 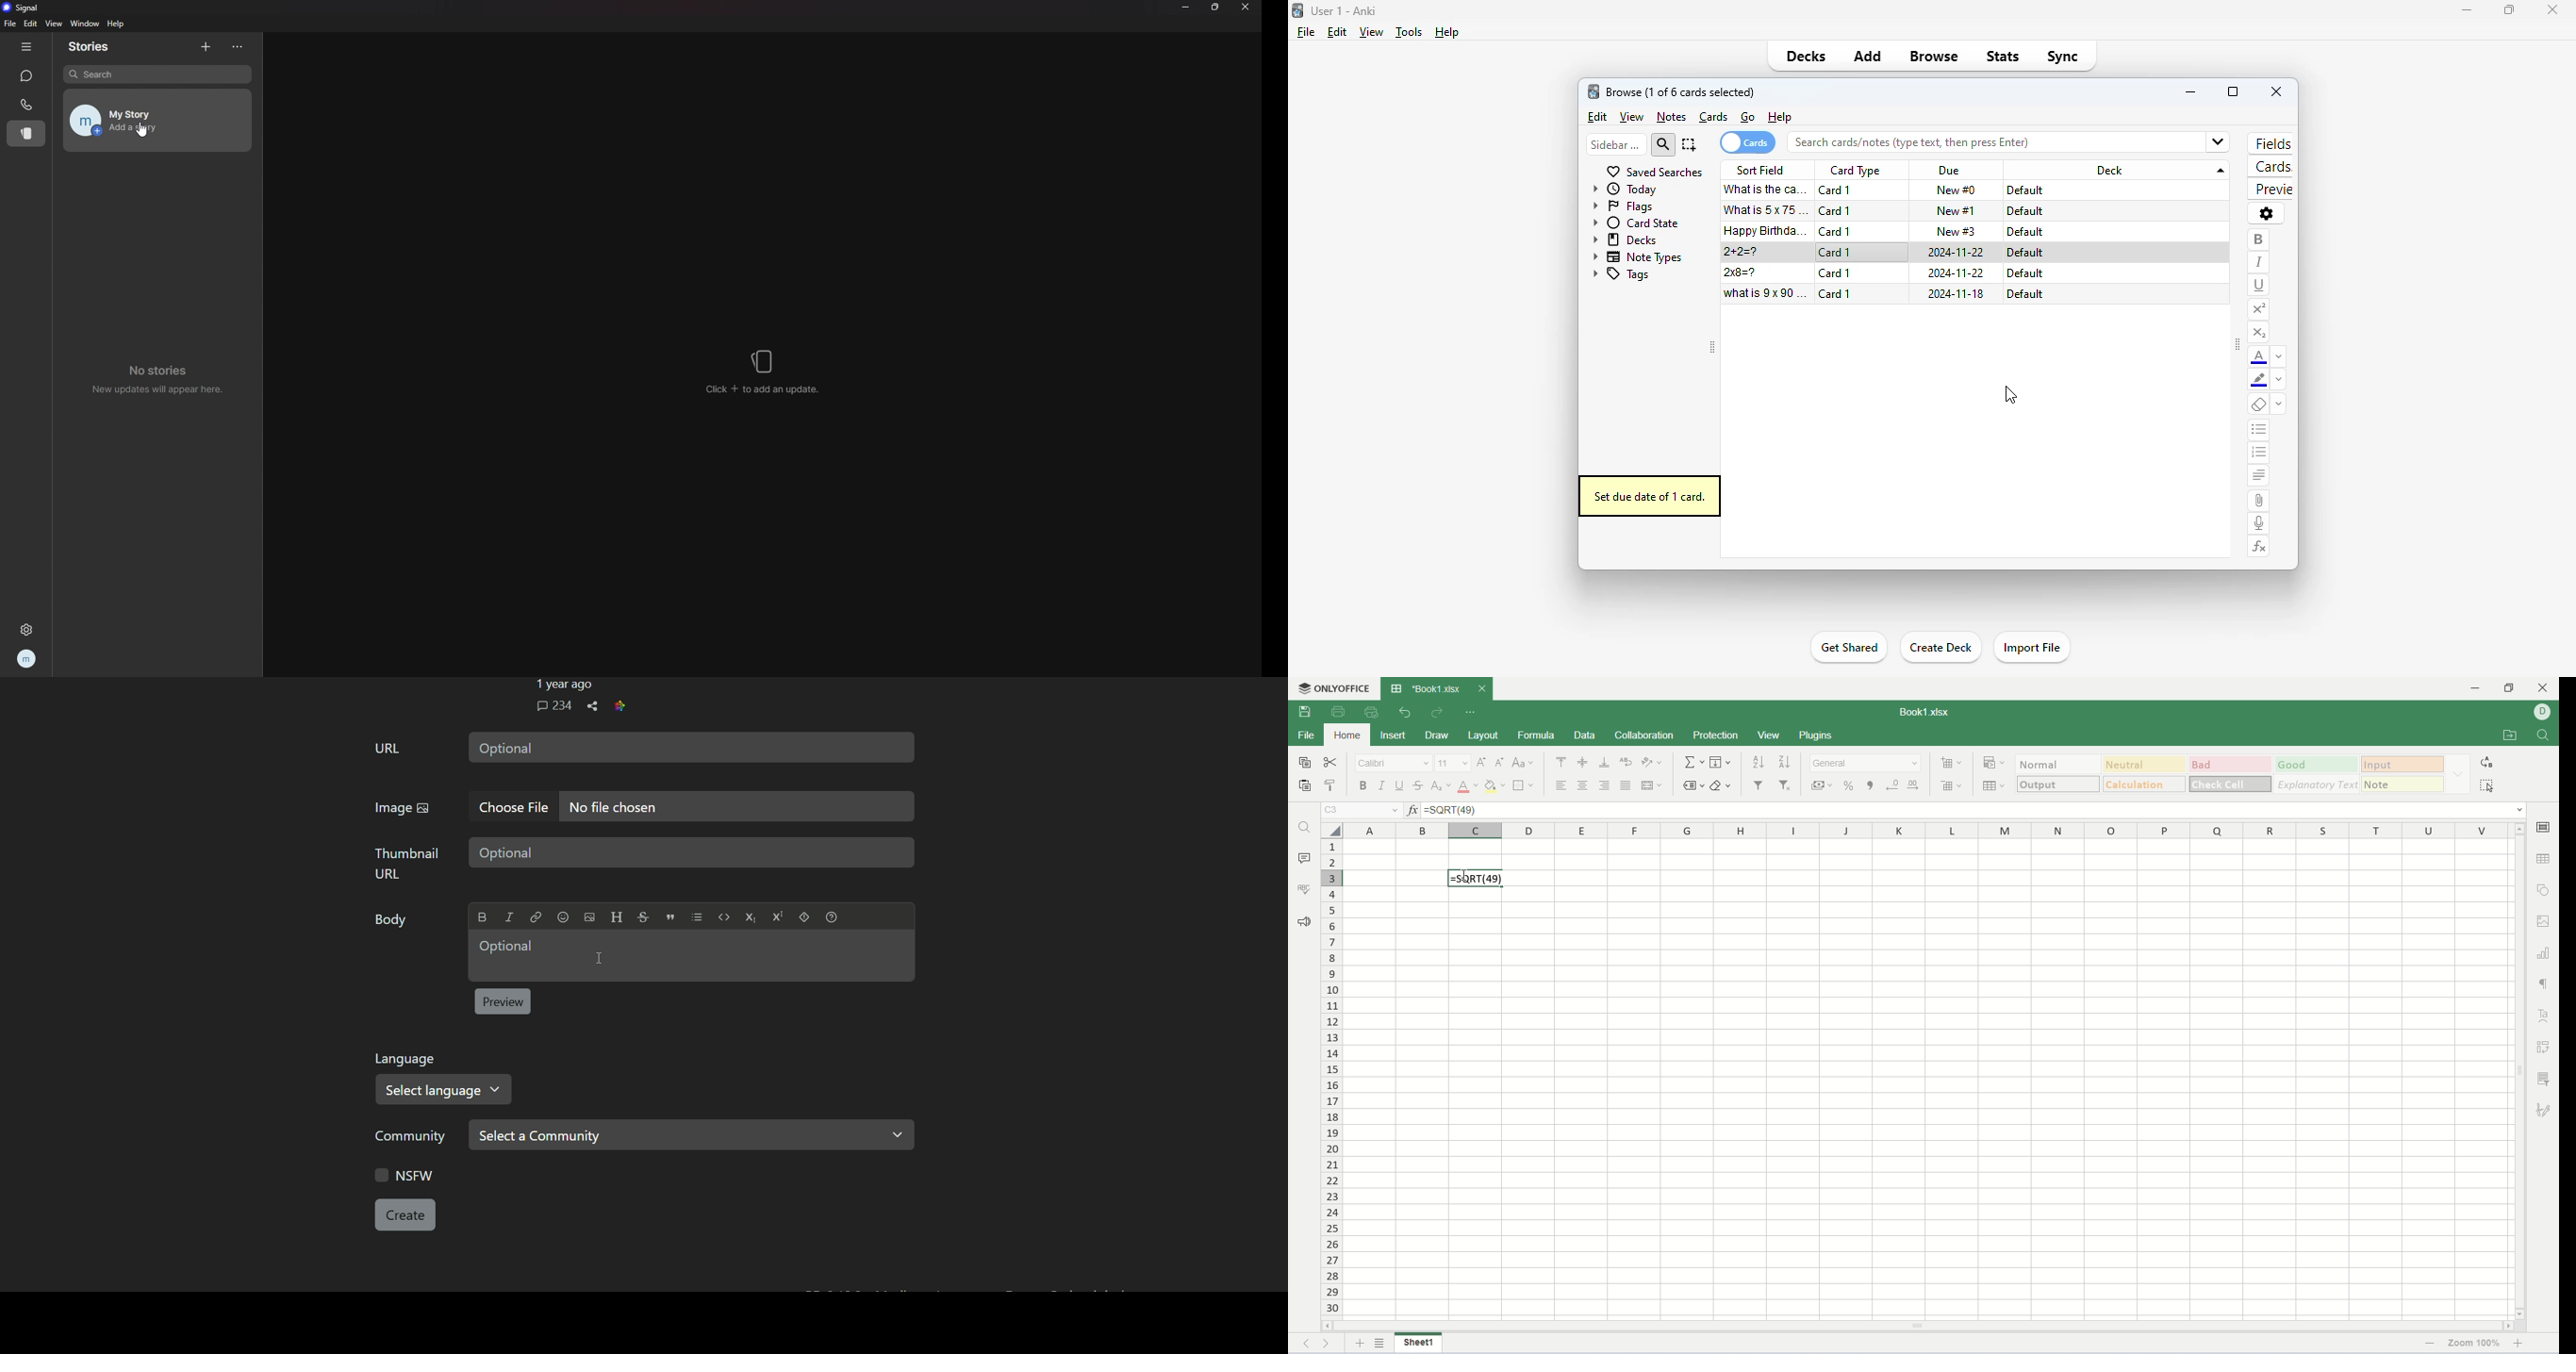 What do you see at coordinates (1742, 252) in the screenshot?
I see `2+2=?` at bounding box center [1742, 252].